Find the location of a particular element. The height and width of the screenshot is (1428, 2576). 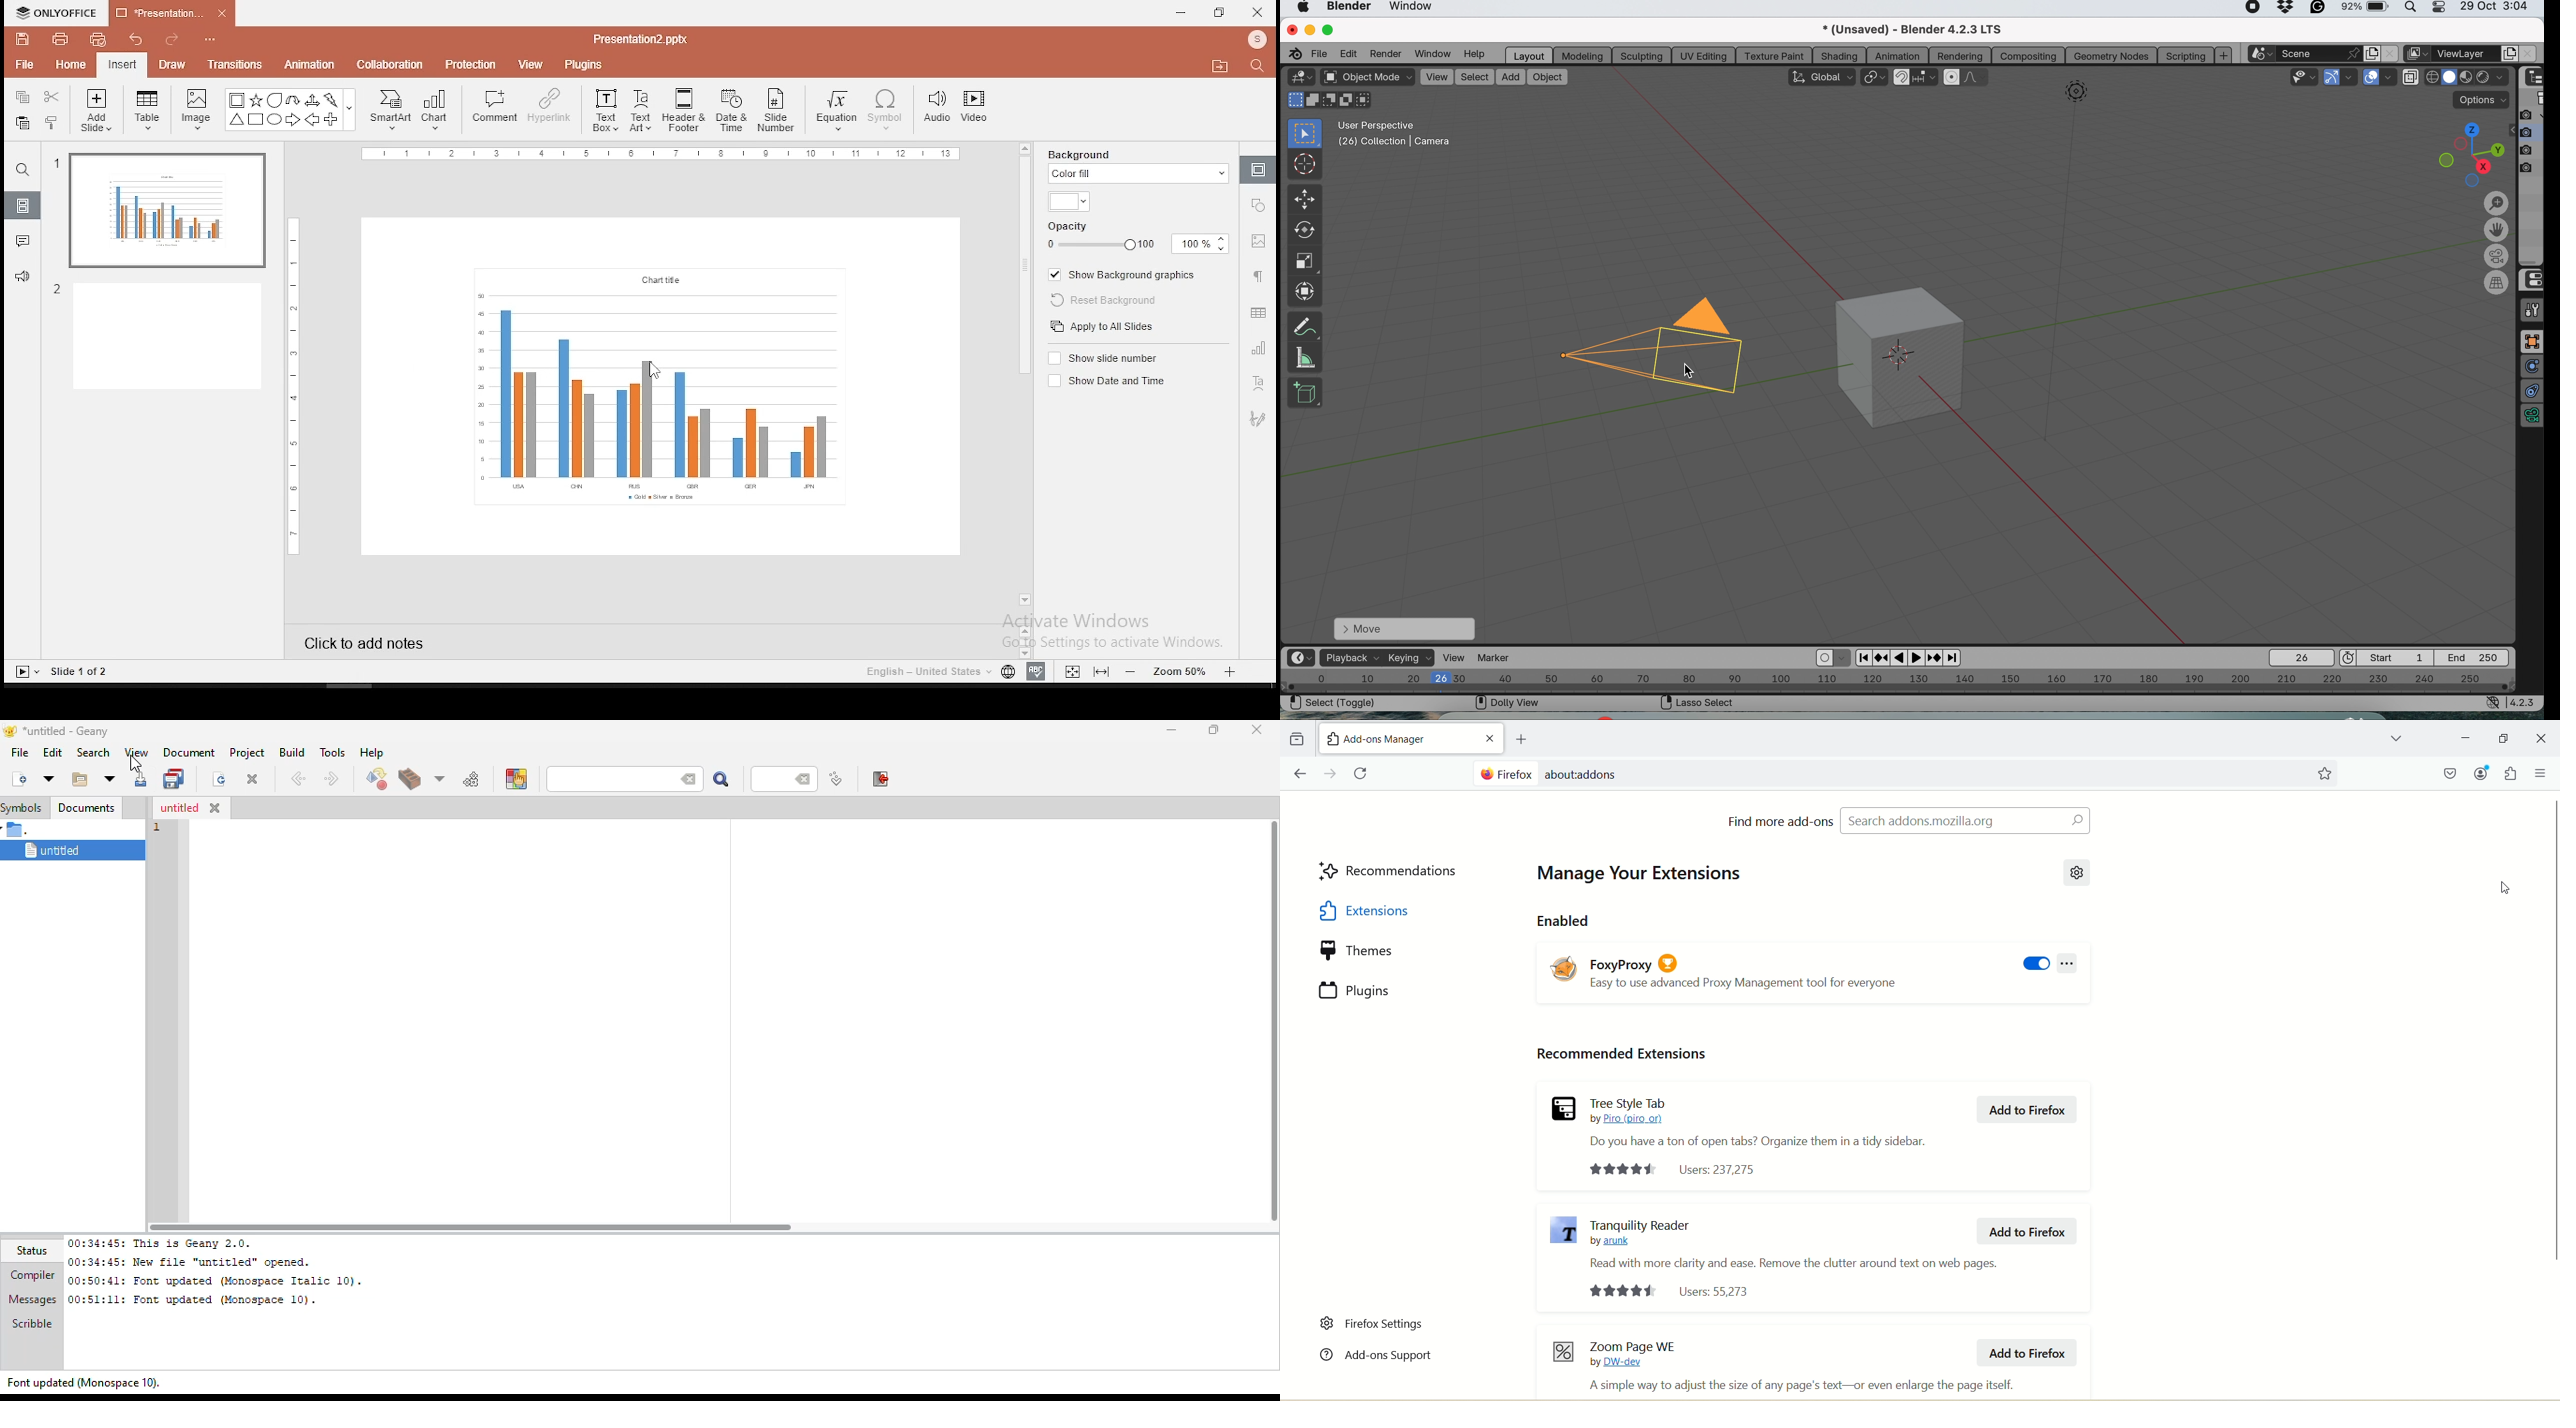

editor type is located at coordinates (1300, 658).